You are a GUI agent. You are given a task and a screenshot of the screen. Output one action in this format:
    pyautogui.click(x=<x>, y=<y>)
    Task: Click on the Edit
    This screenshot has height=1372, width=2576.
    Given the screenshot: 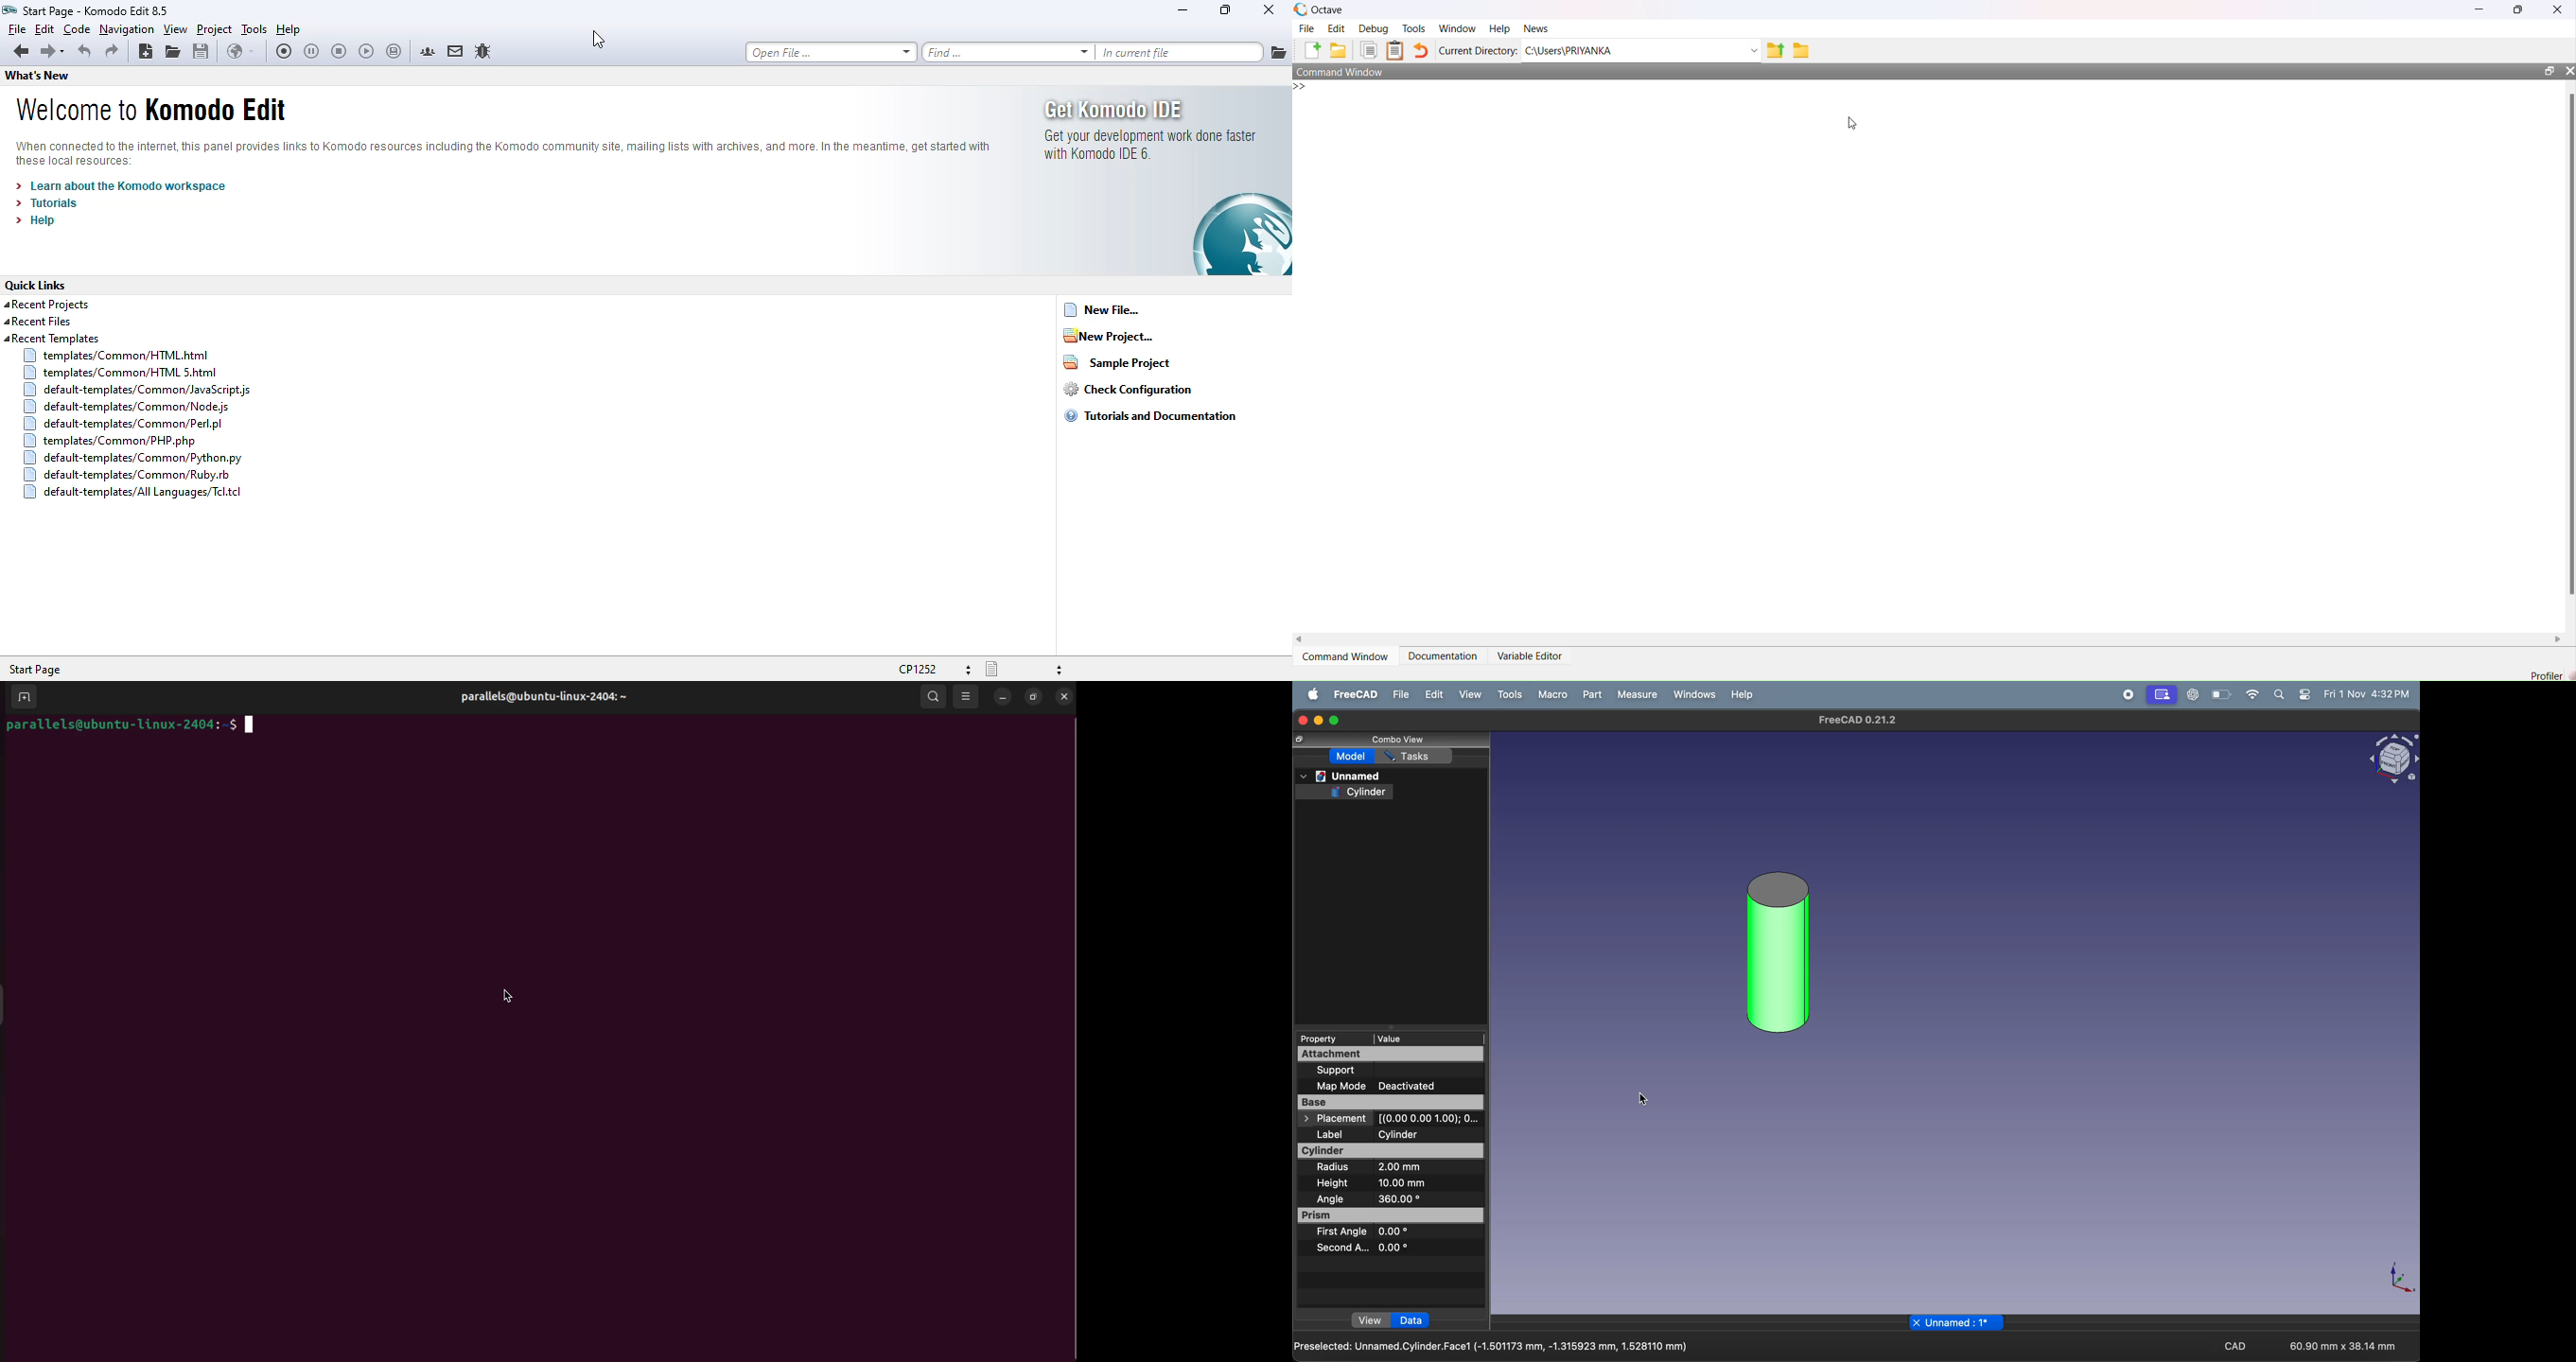 What is the action you would take?
    pyautogui.click(x=1336, y=28)
    